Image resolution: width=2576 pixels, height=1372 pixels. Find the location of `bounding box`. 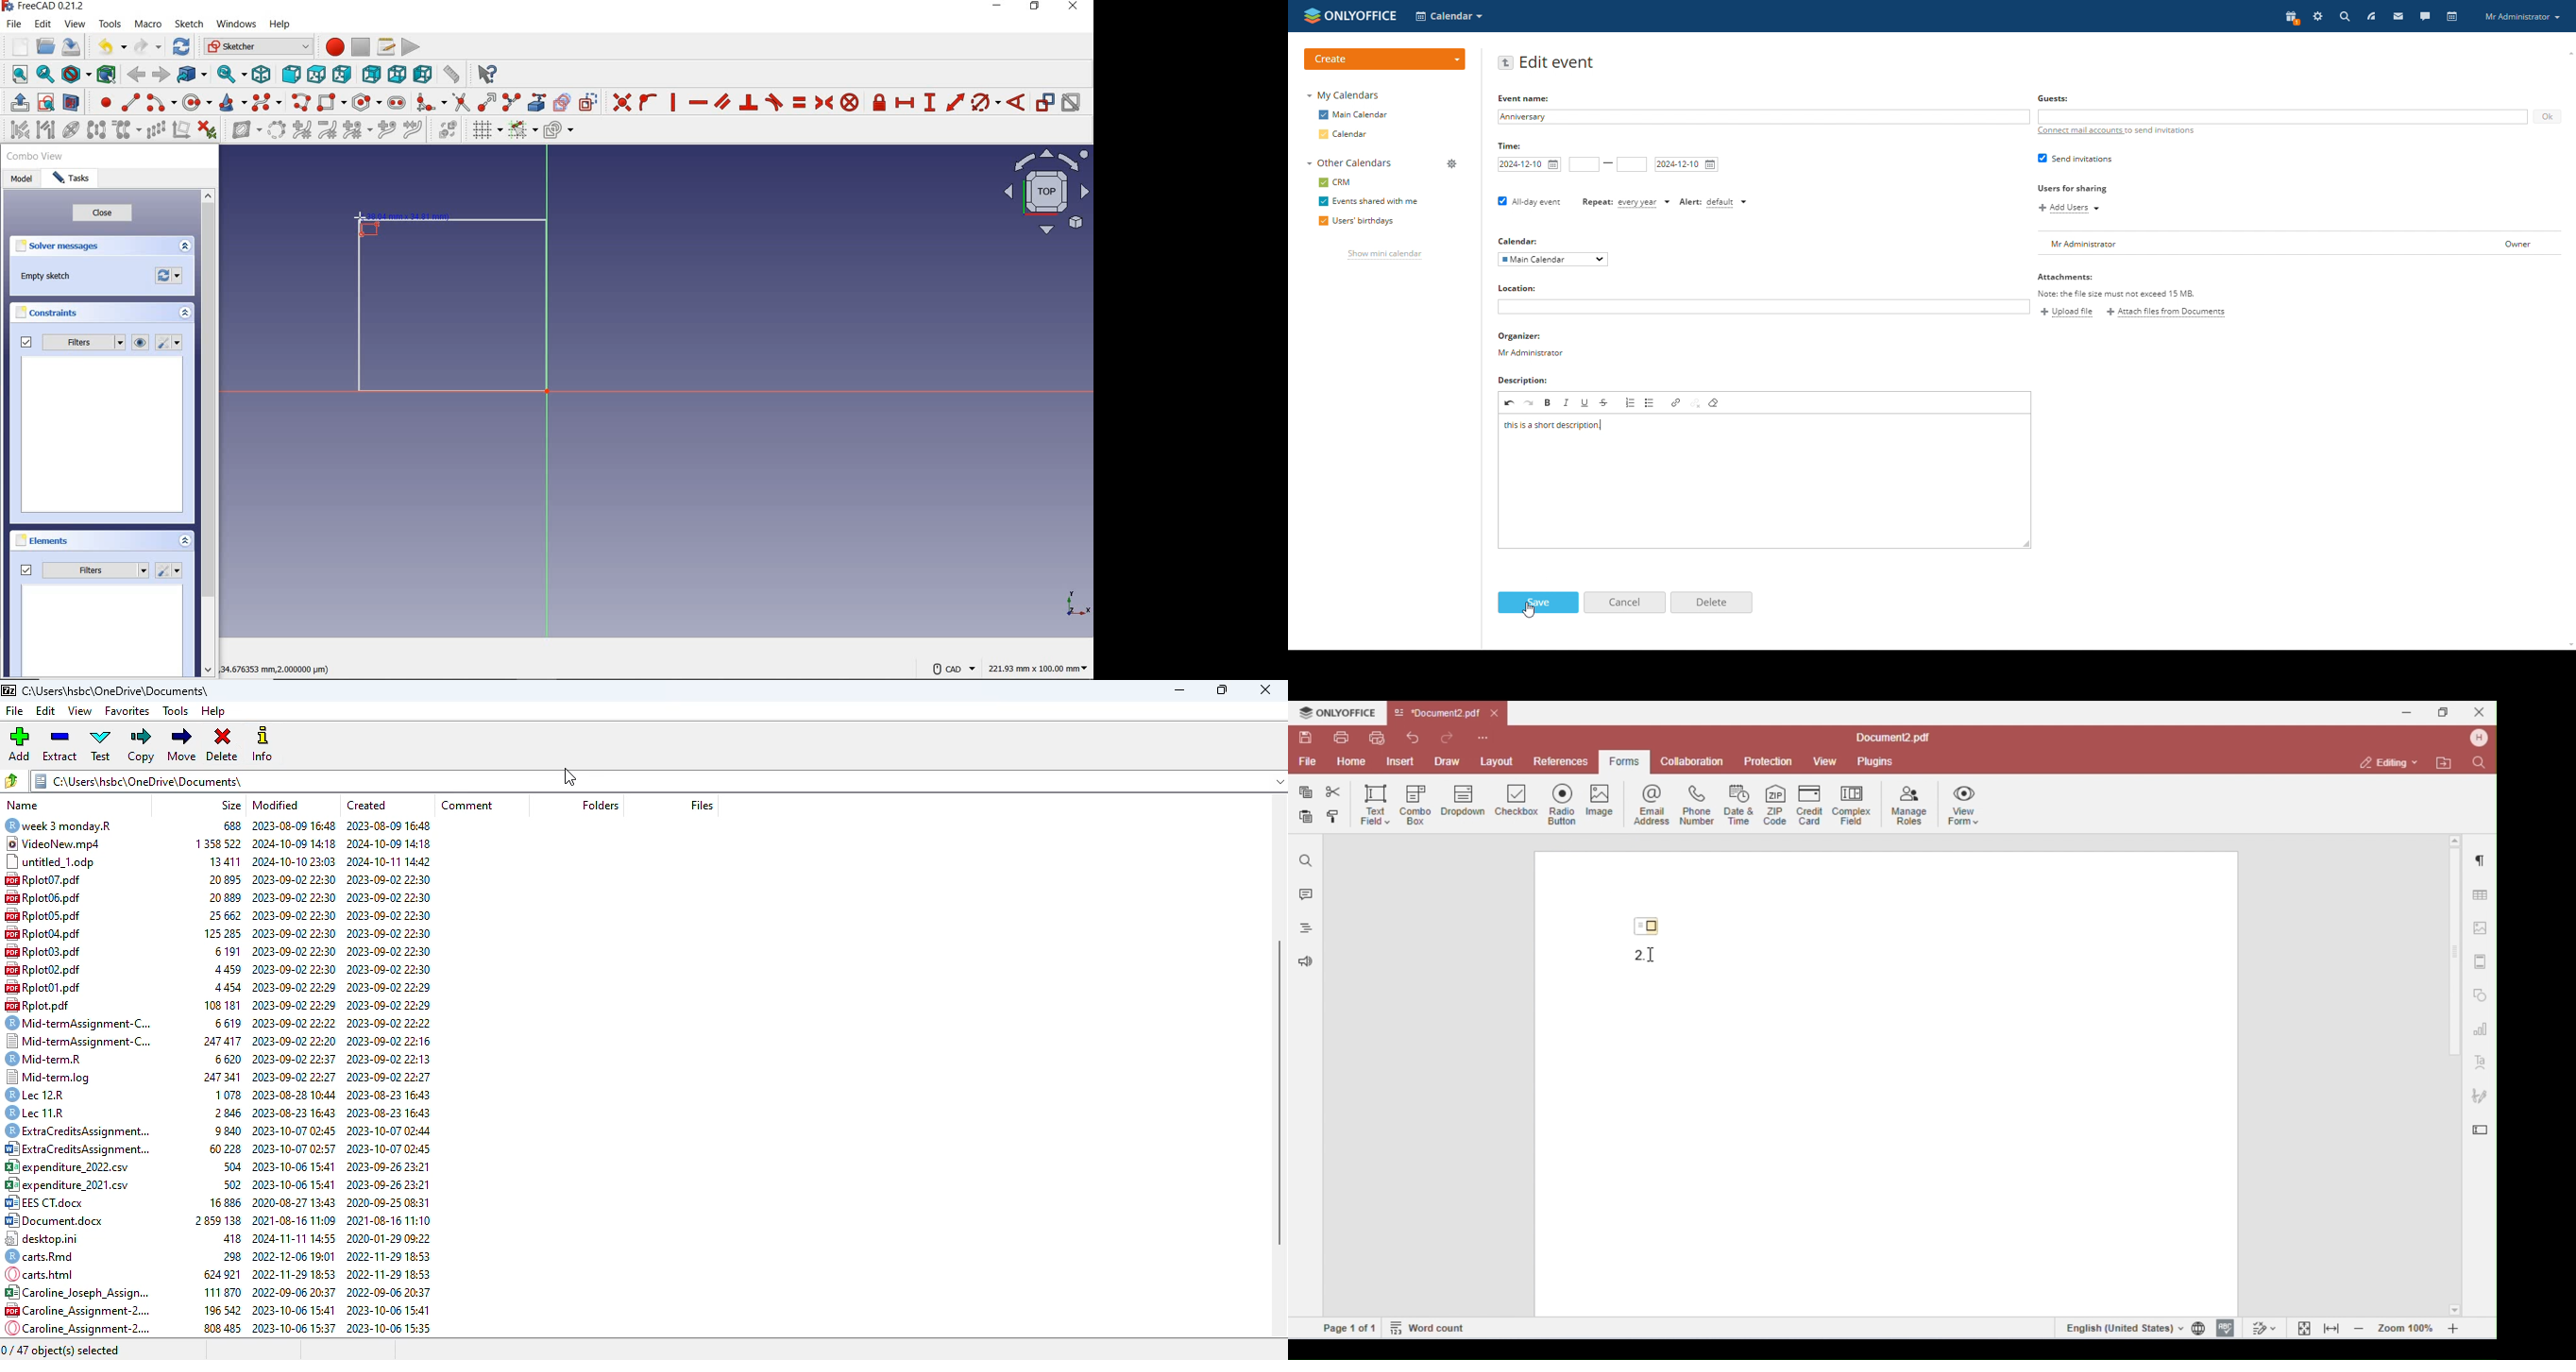

bounding box is located at coordinates (104, 74).